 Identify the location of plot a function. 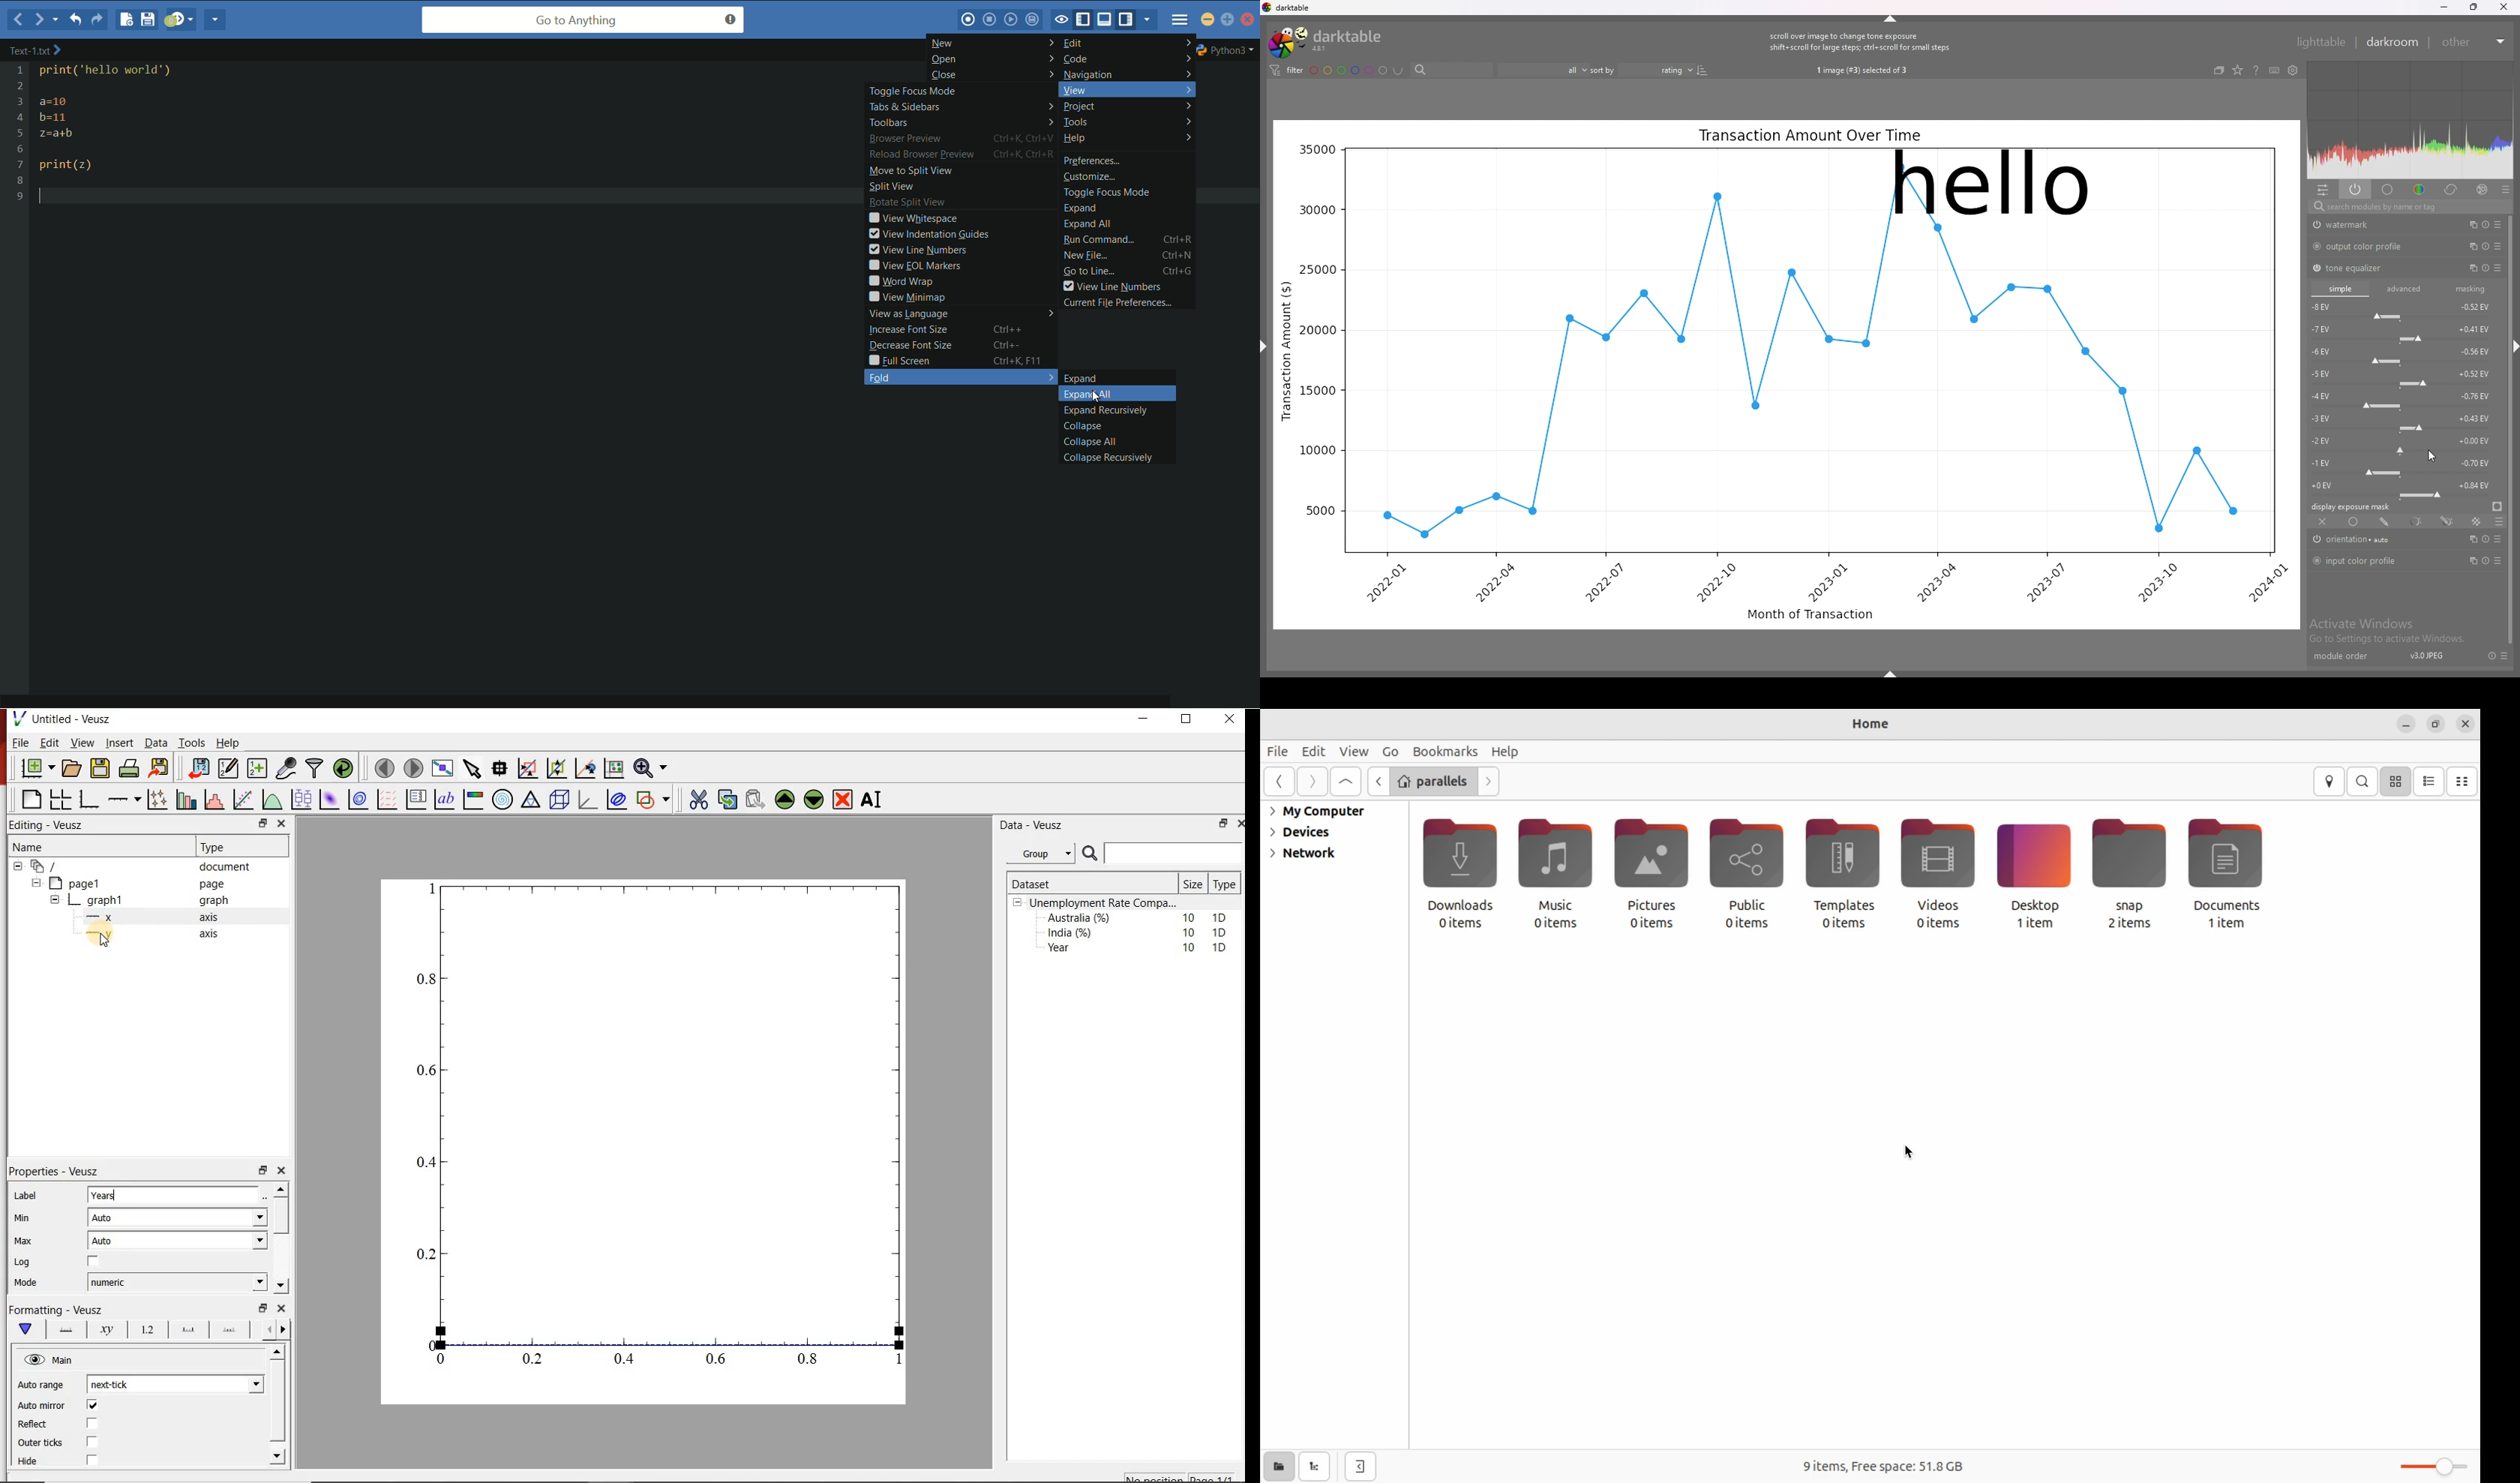
(272, 799).